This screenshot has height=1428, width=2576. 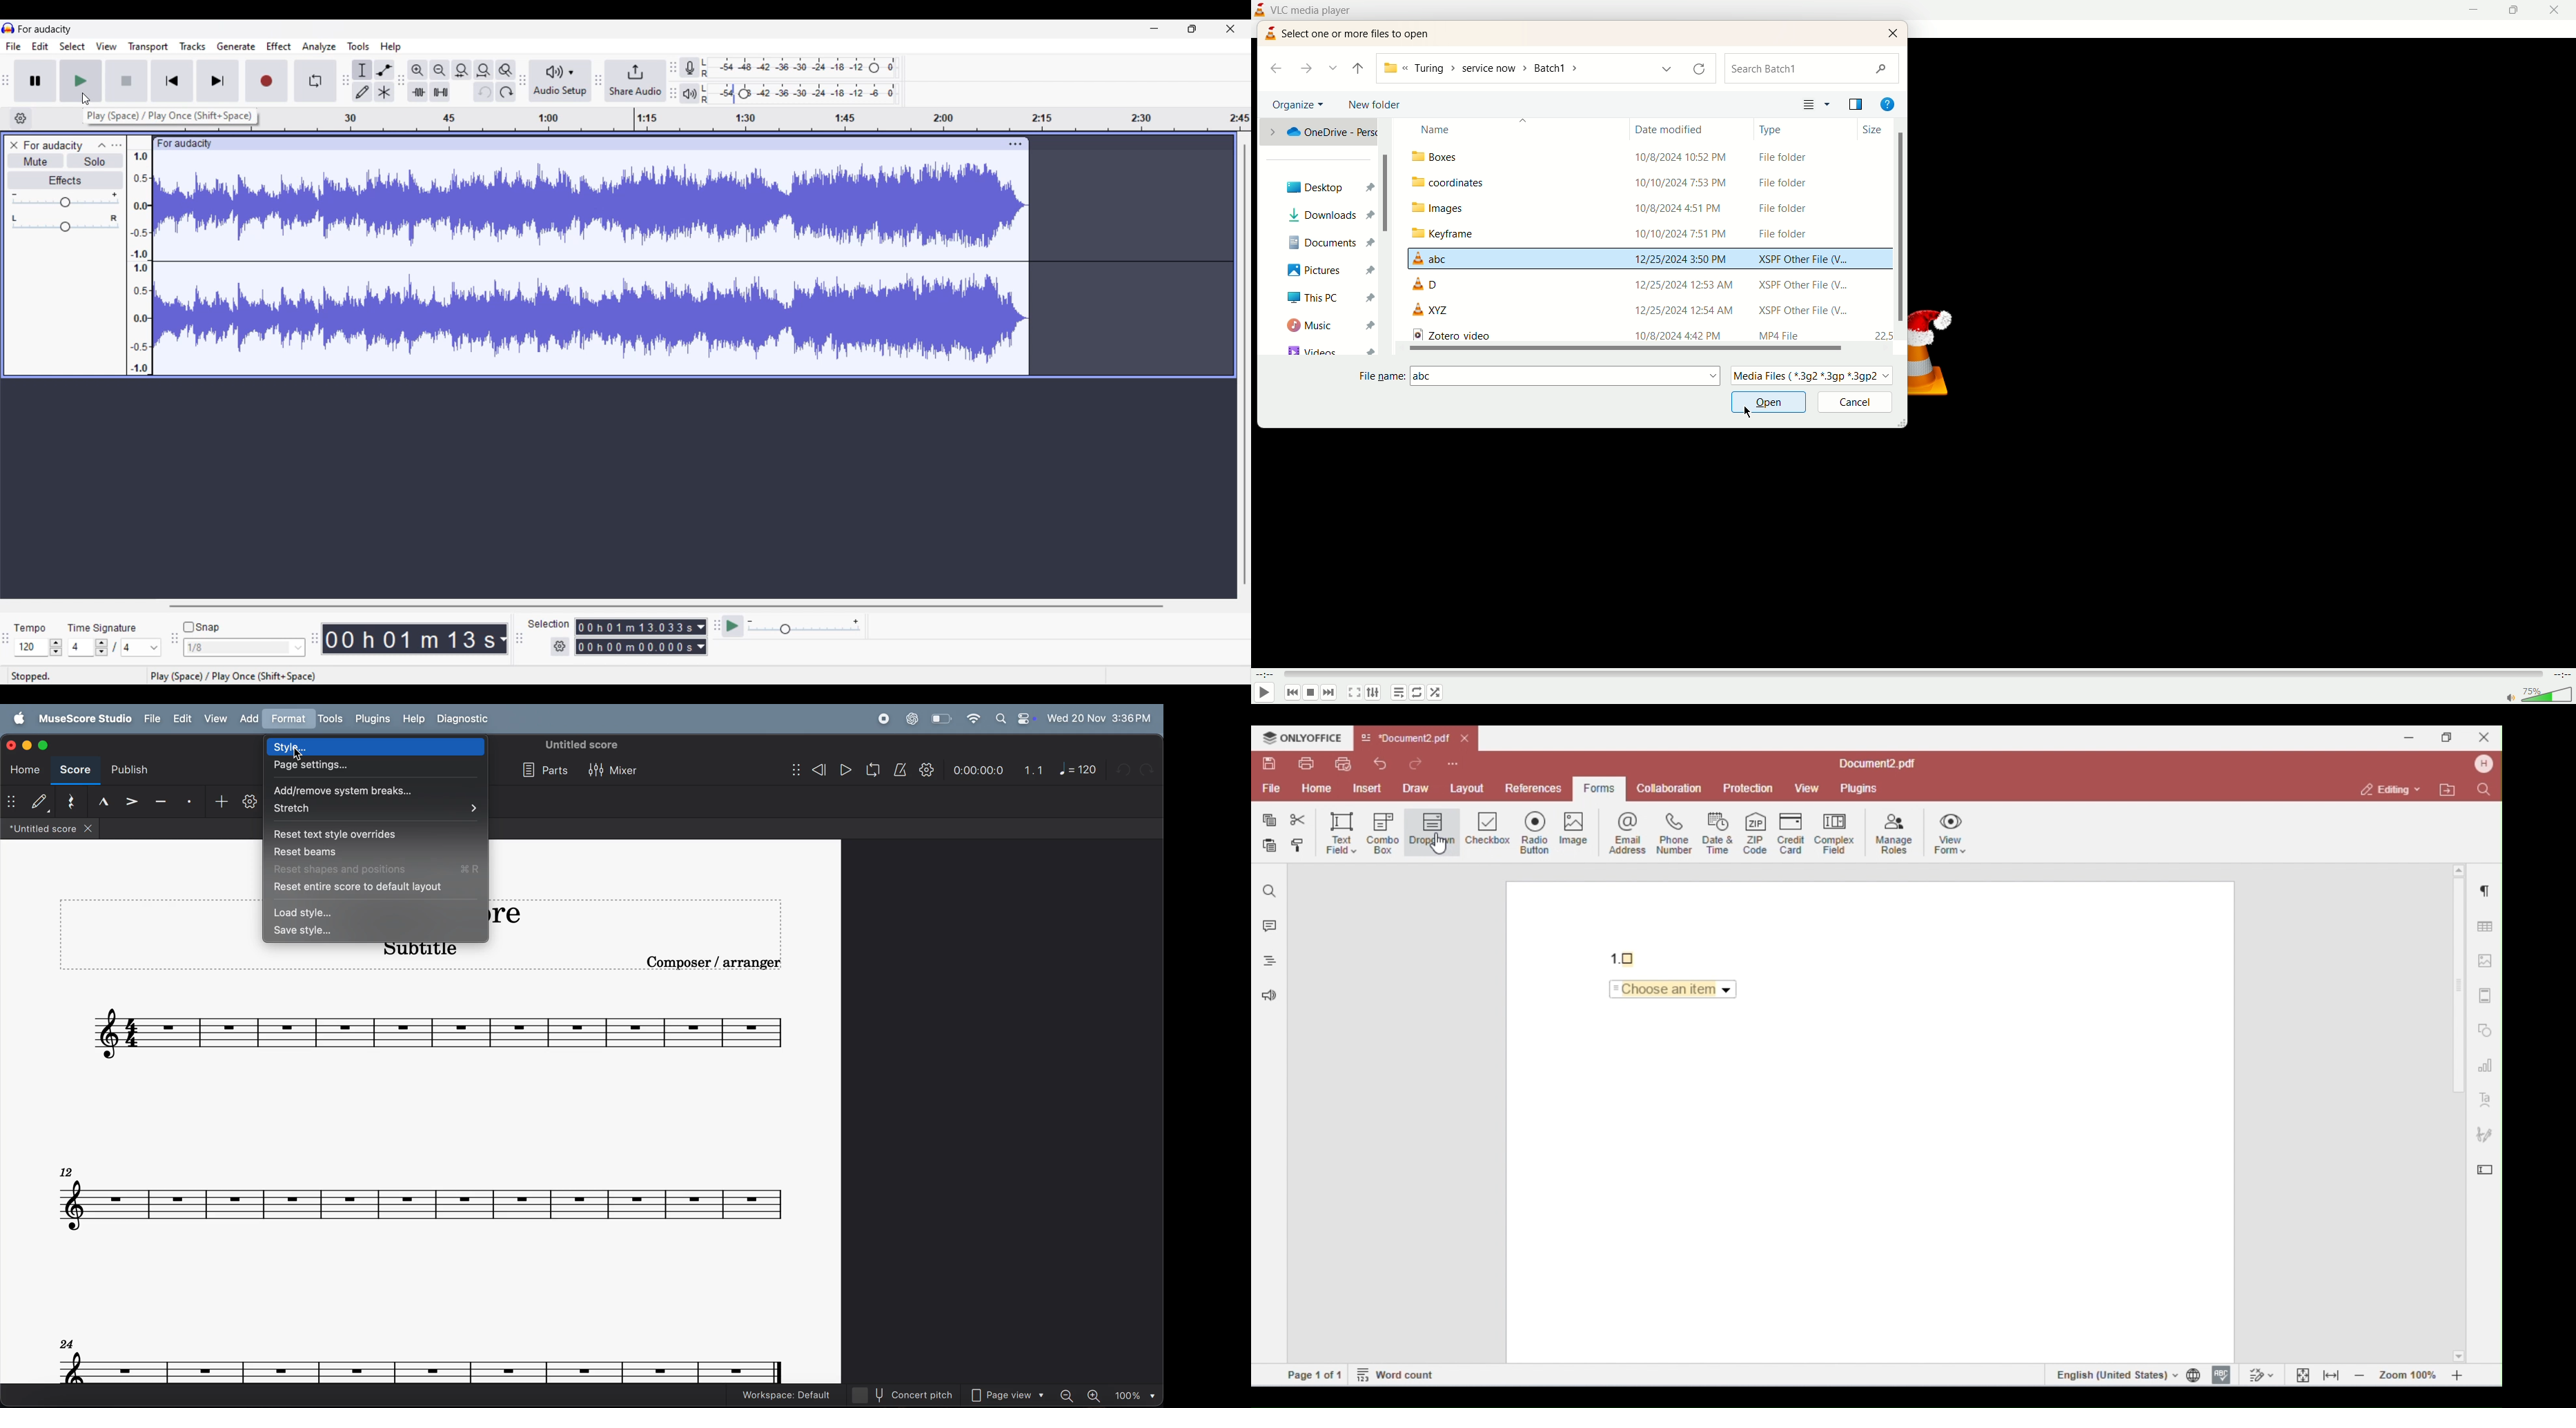 What do you see at coordinates (560, 80) in the screenshot?
I see `Audio setup` at bounding box center [560, 80].